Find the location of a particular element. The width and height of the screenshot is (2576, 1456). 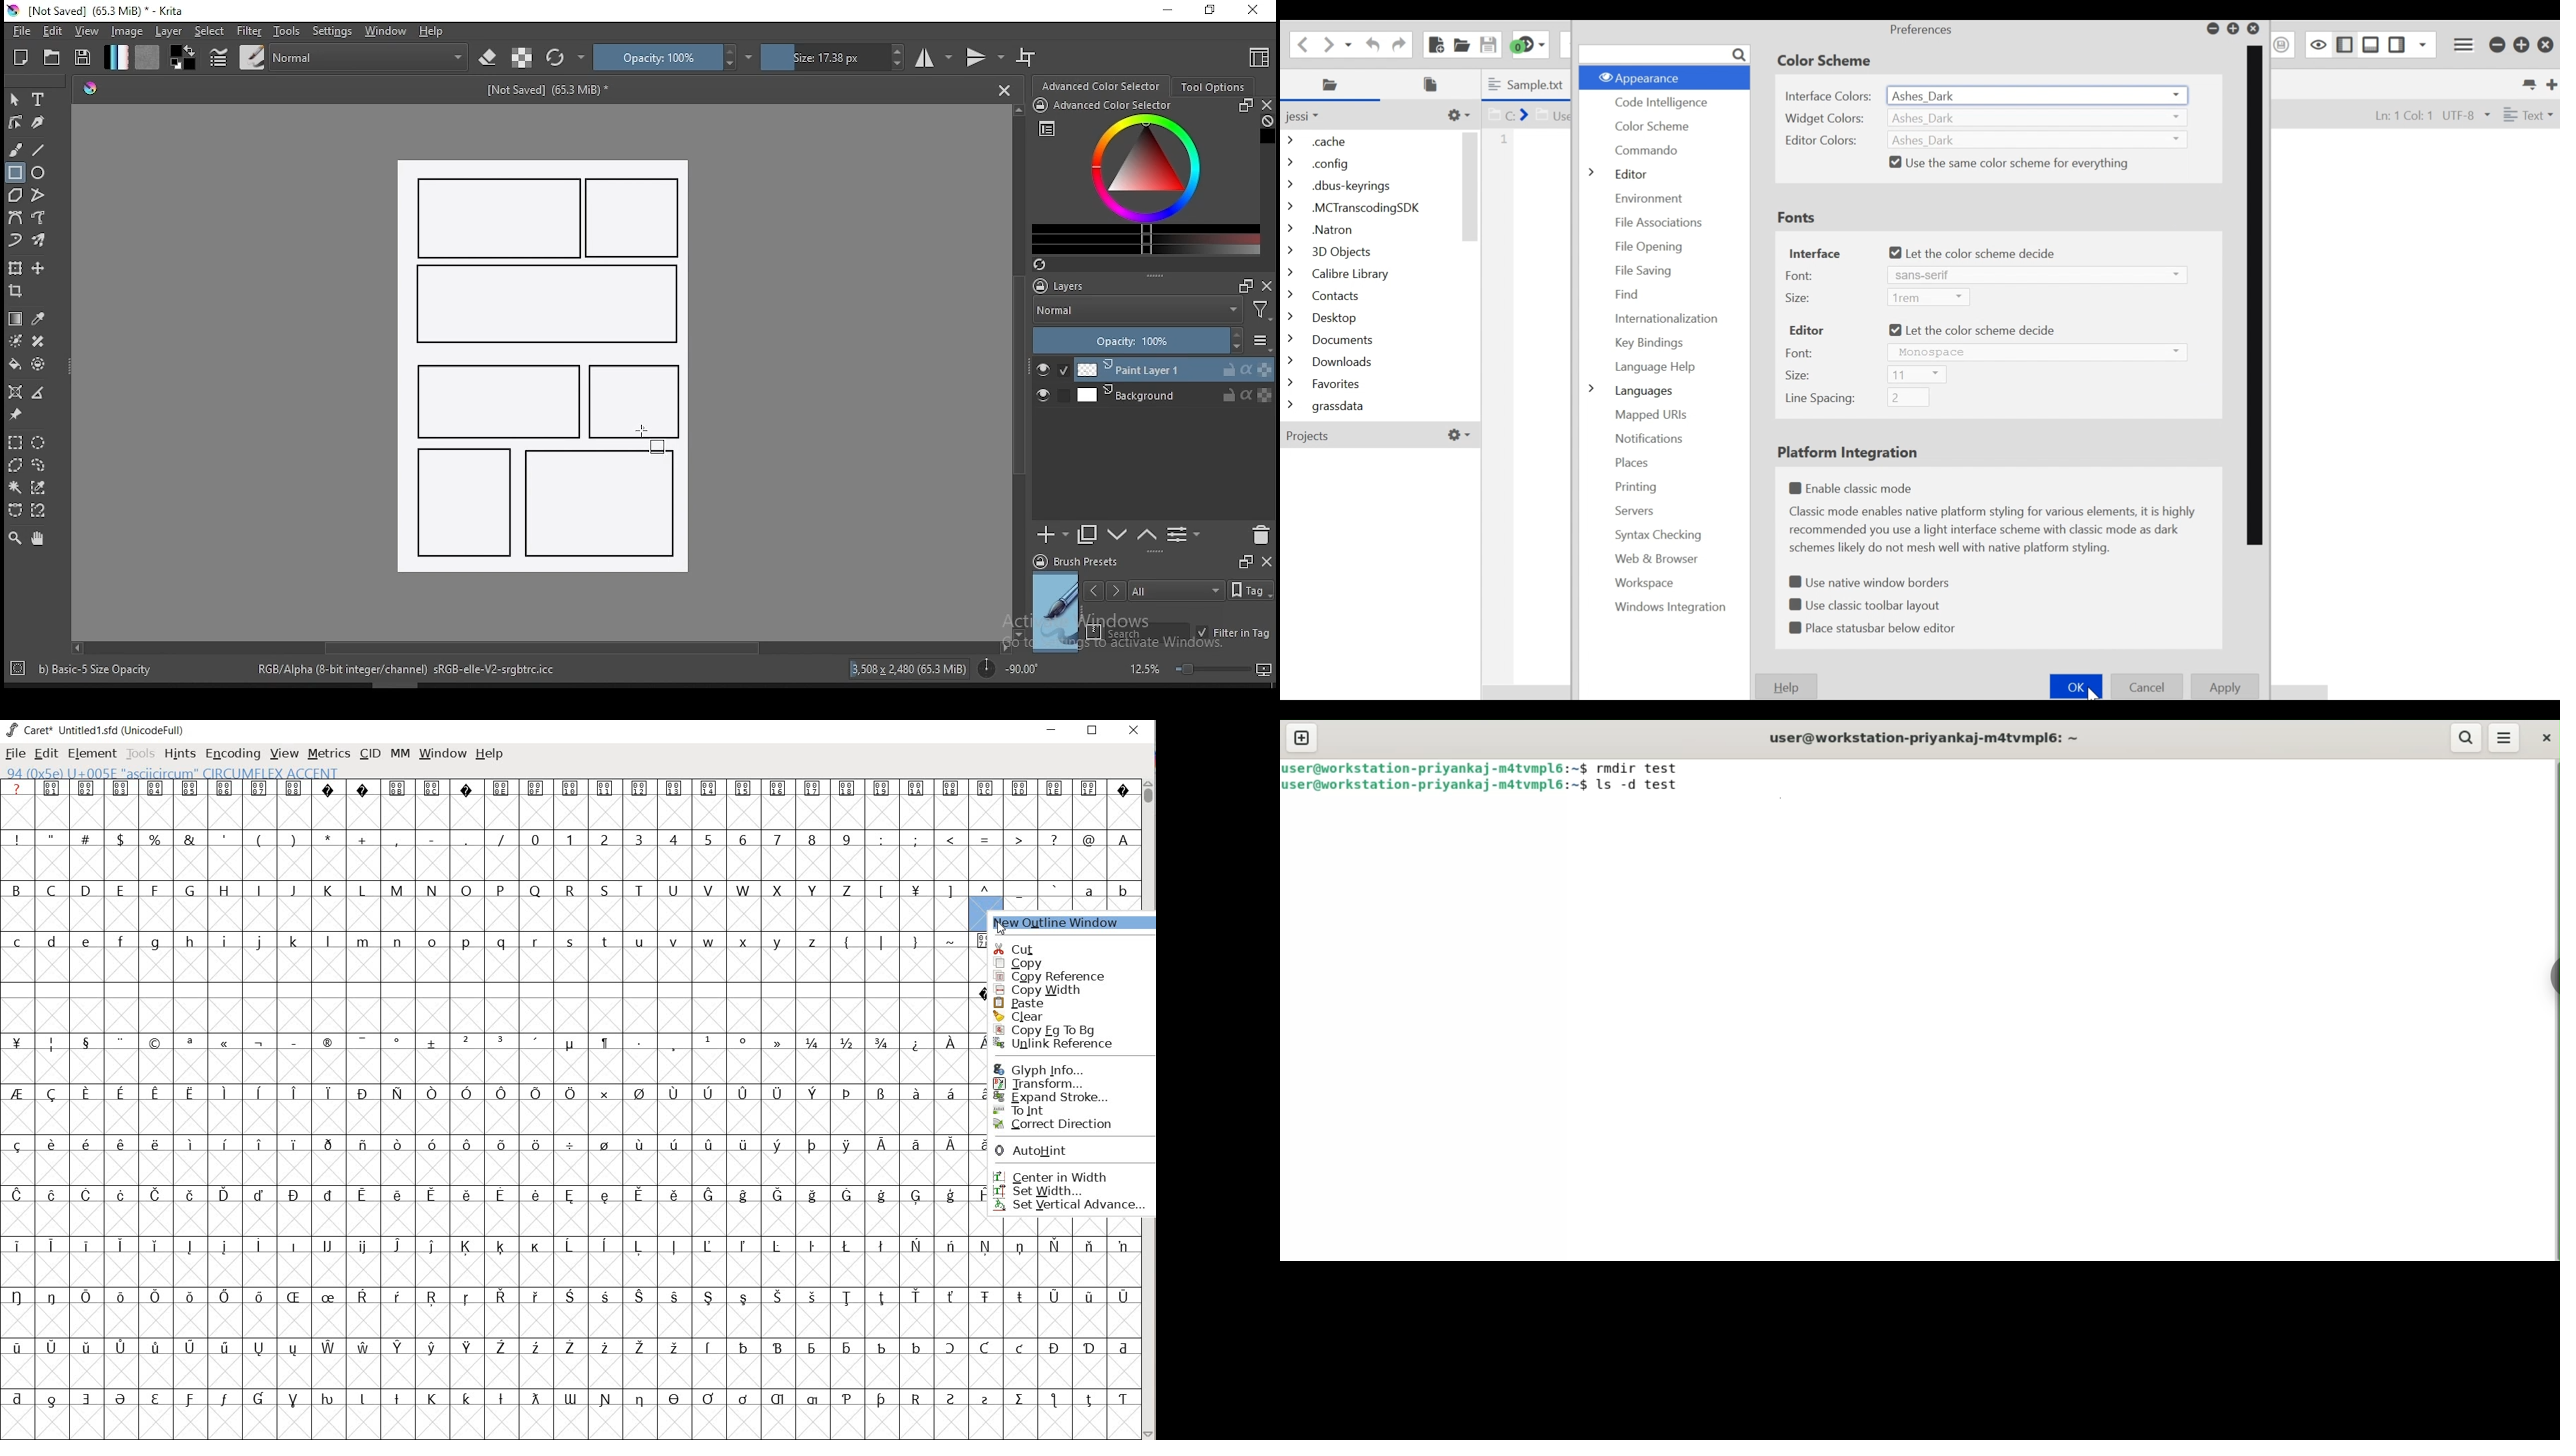

polygon selection tool is located at coordinates (16, 465).